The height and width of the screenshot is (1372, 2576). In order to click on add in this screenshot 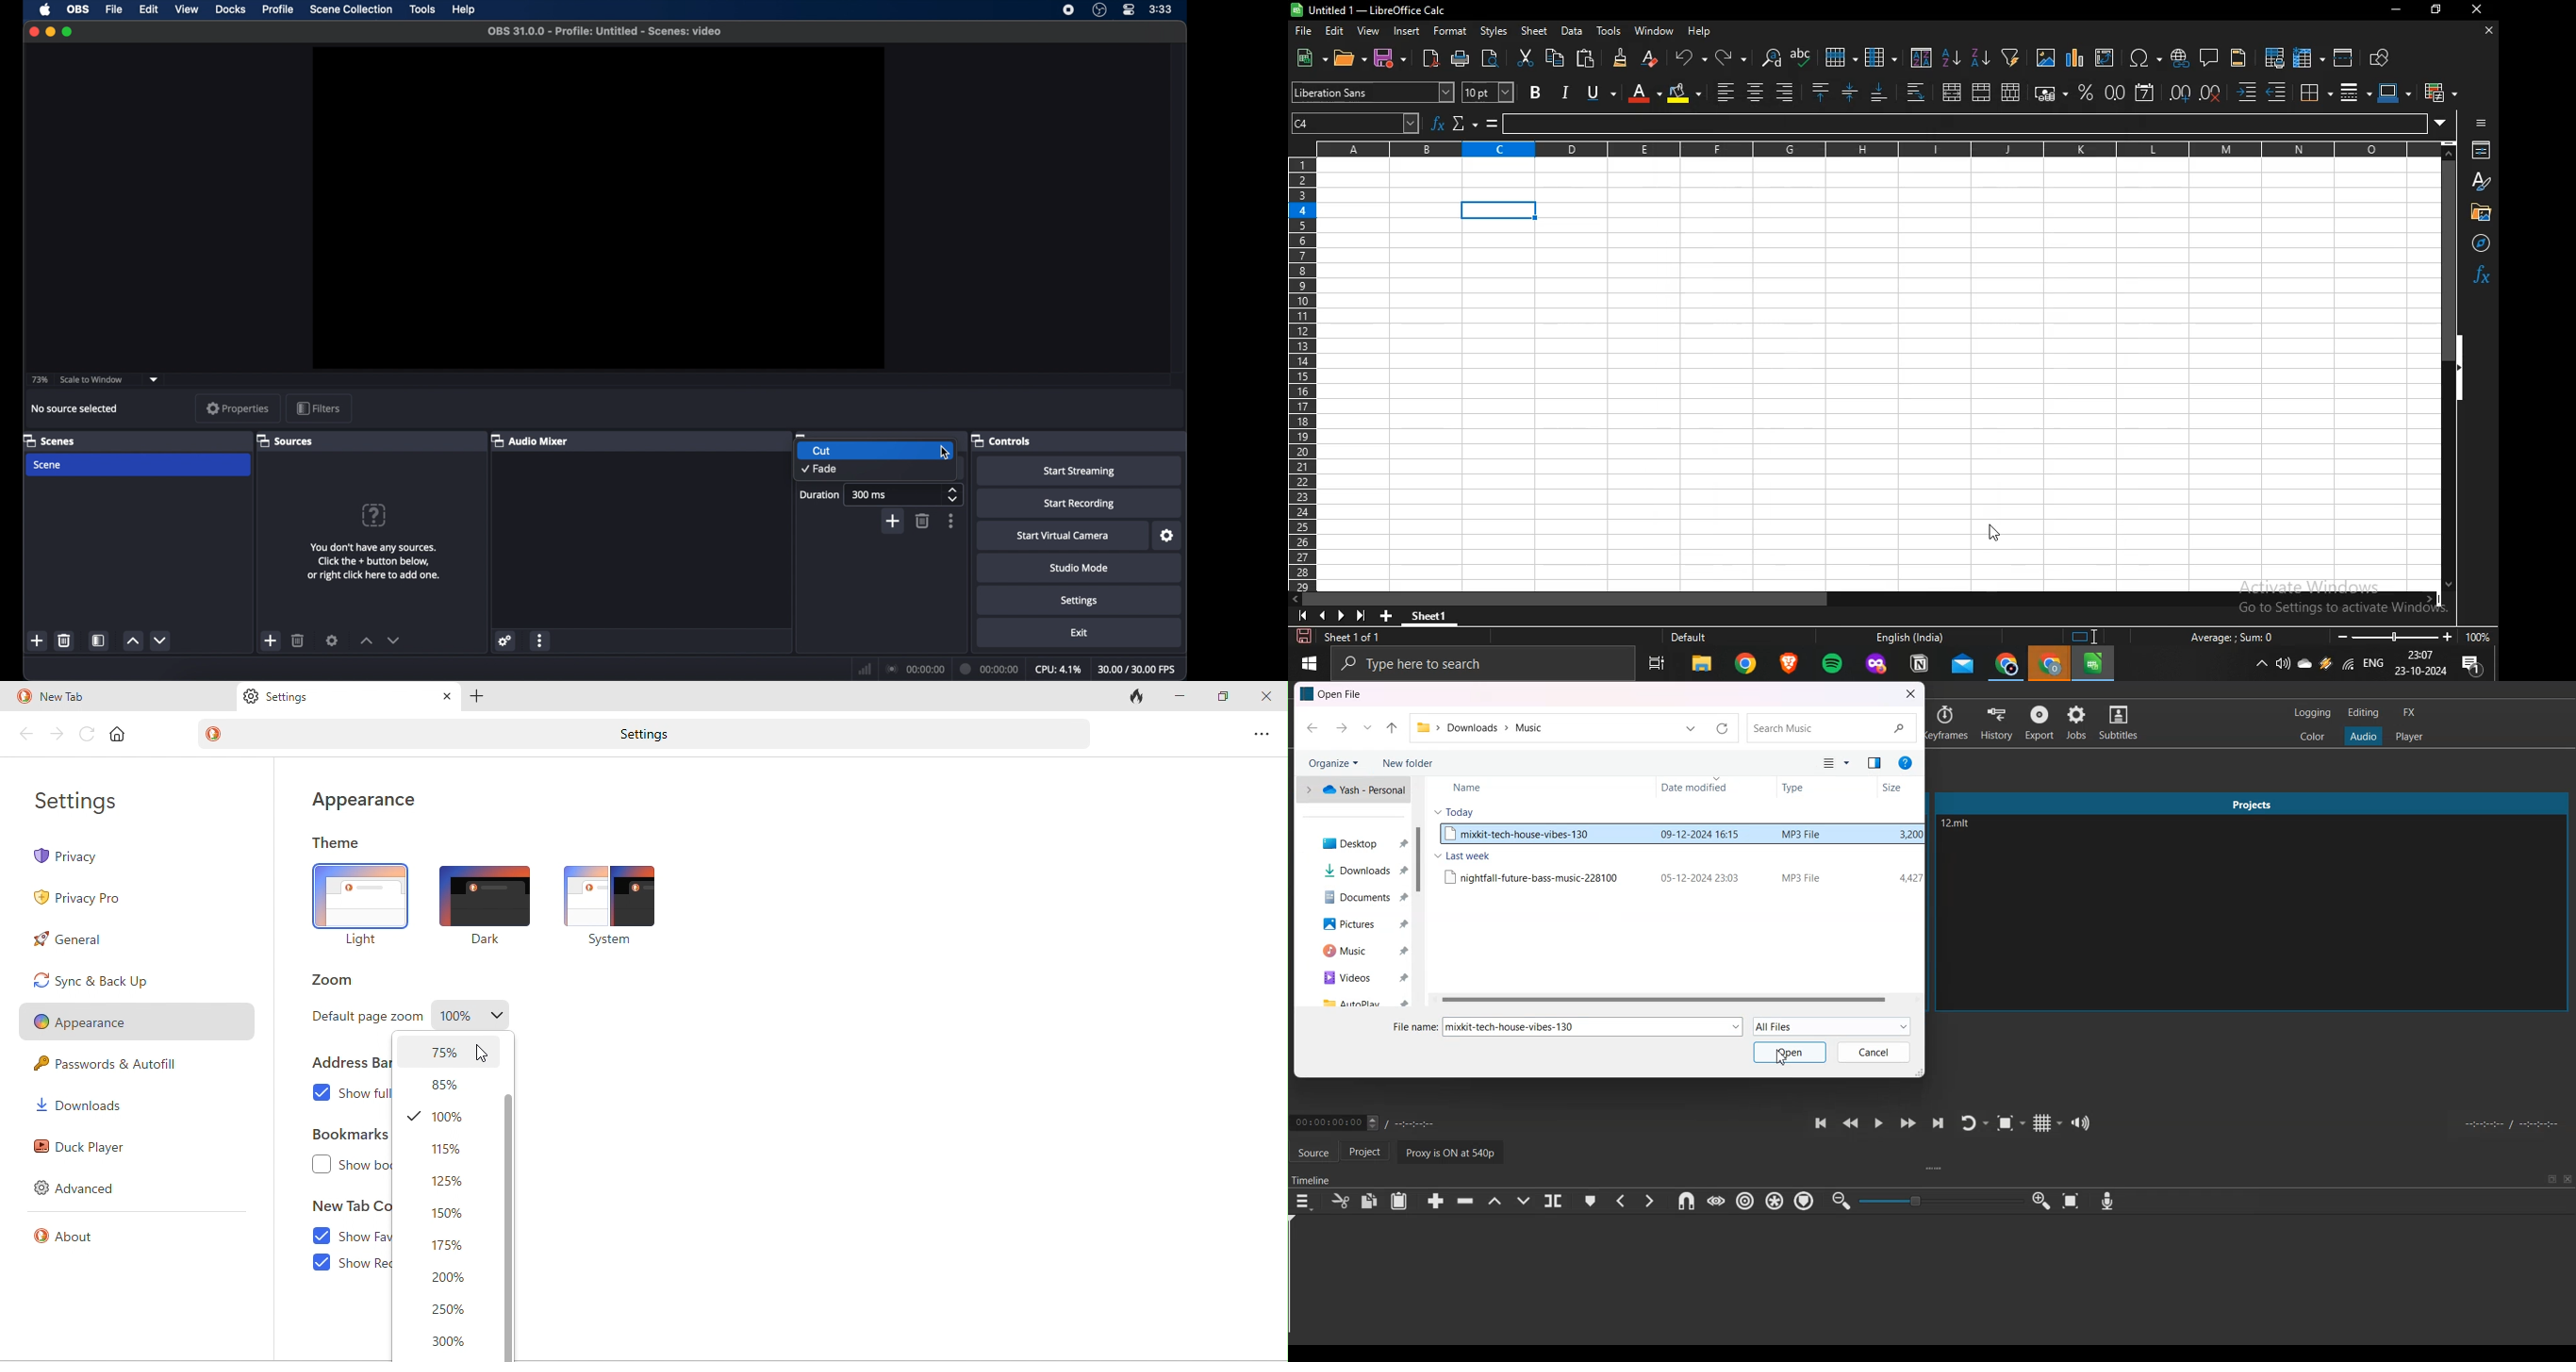, I will do `click(893, 521)`.